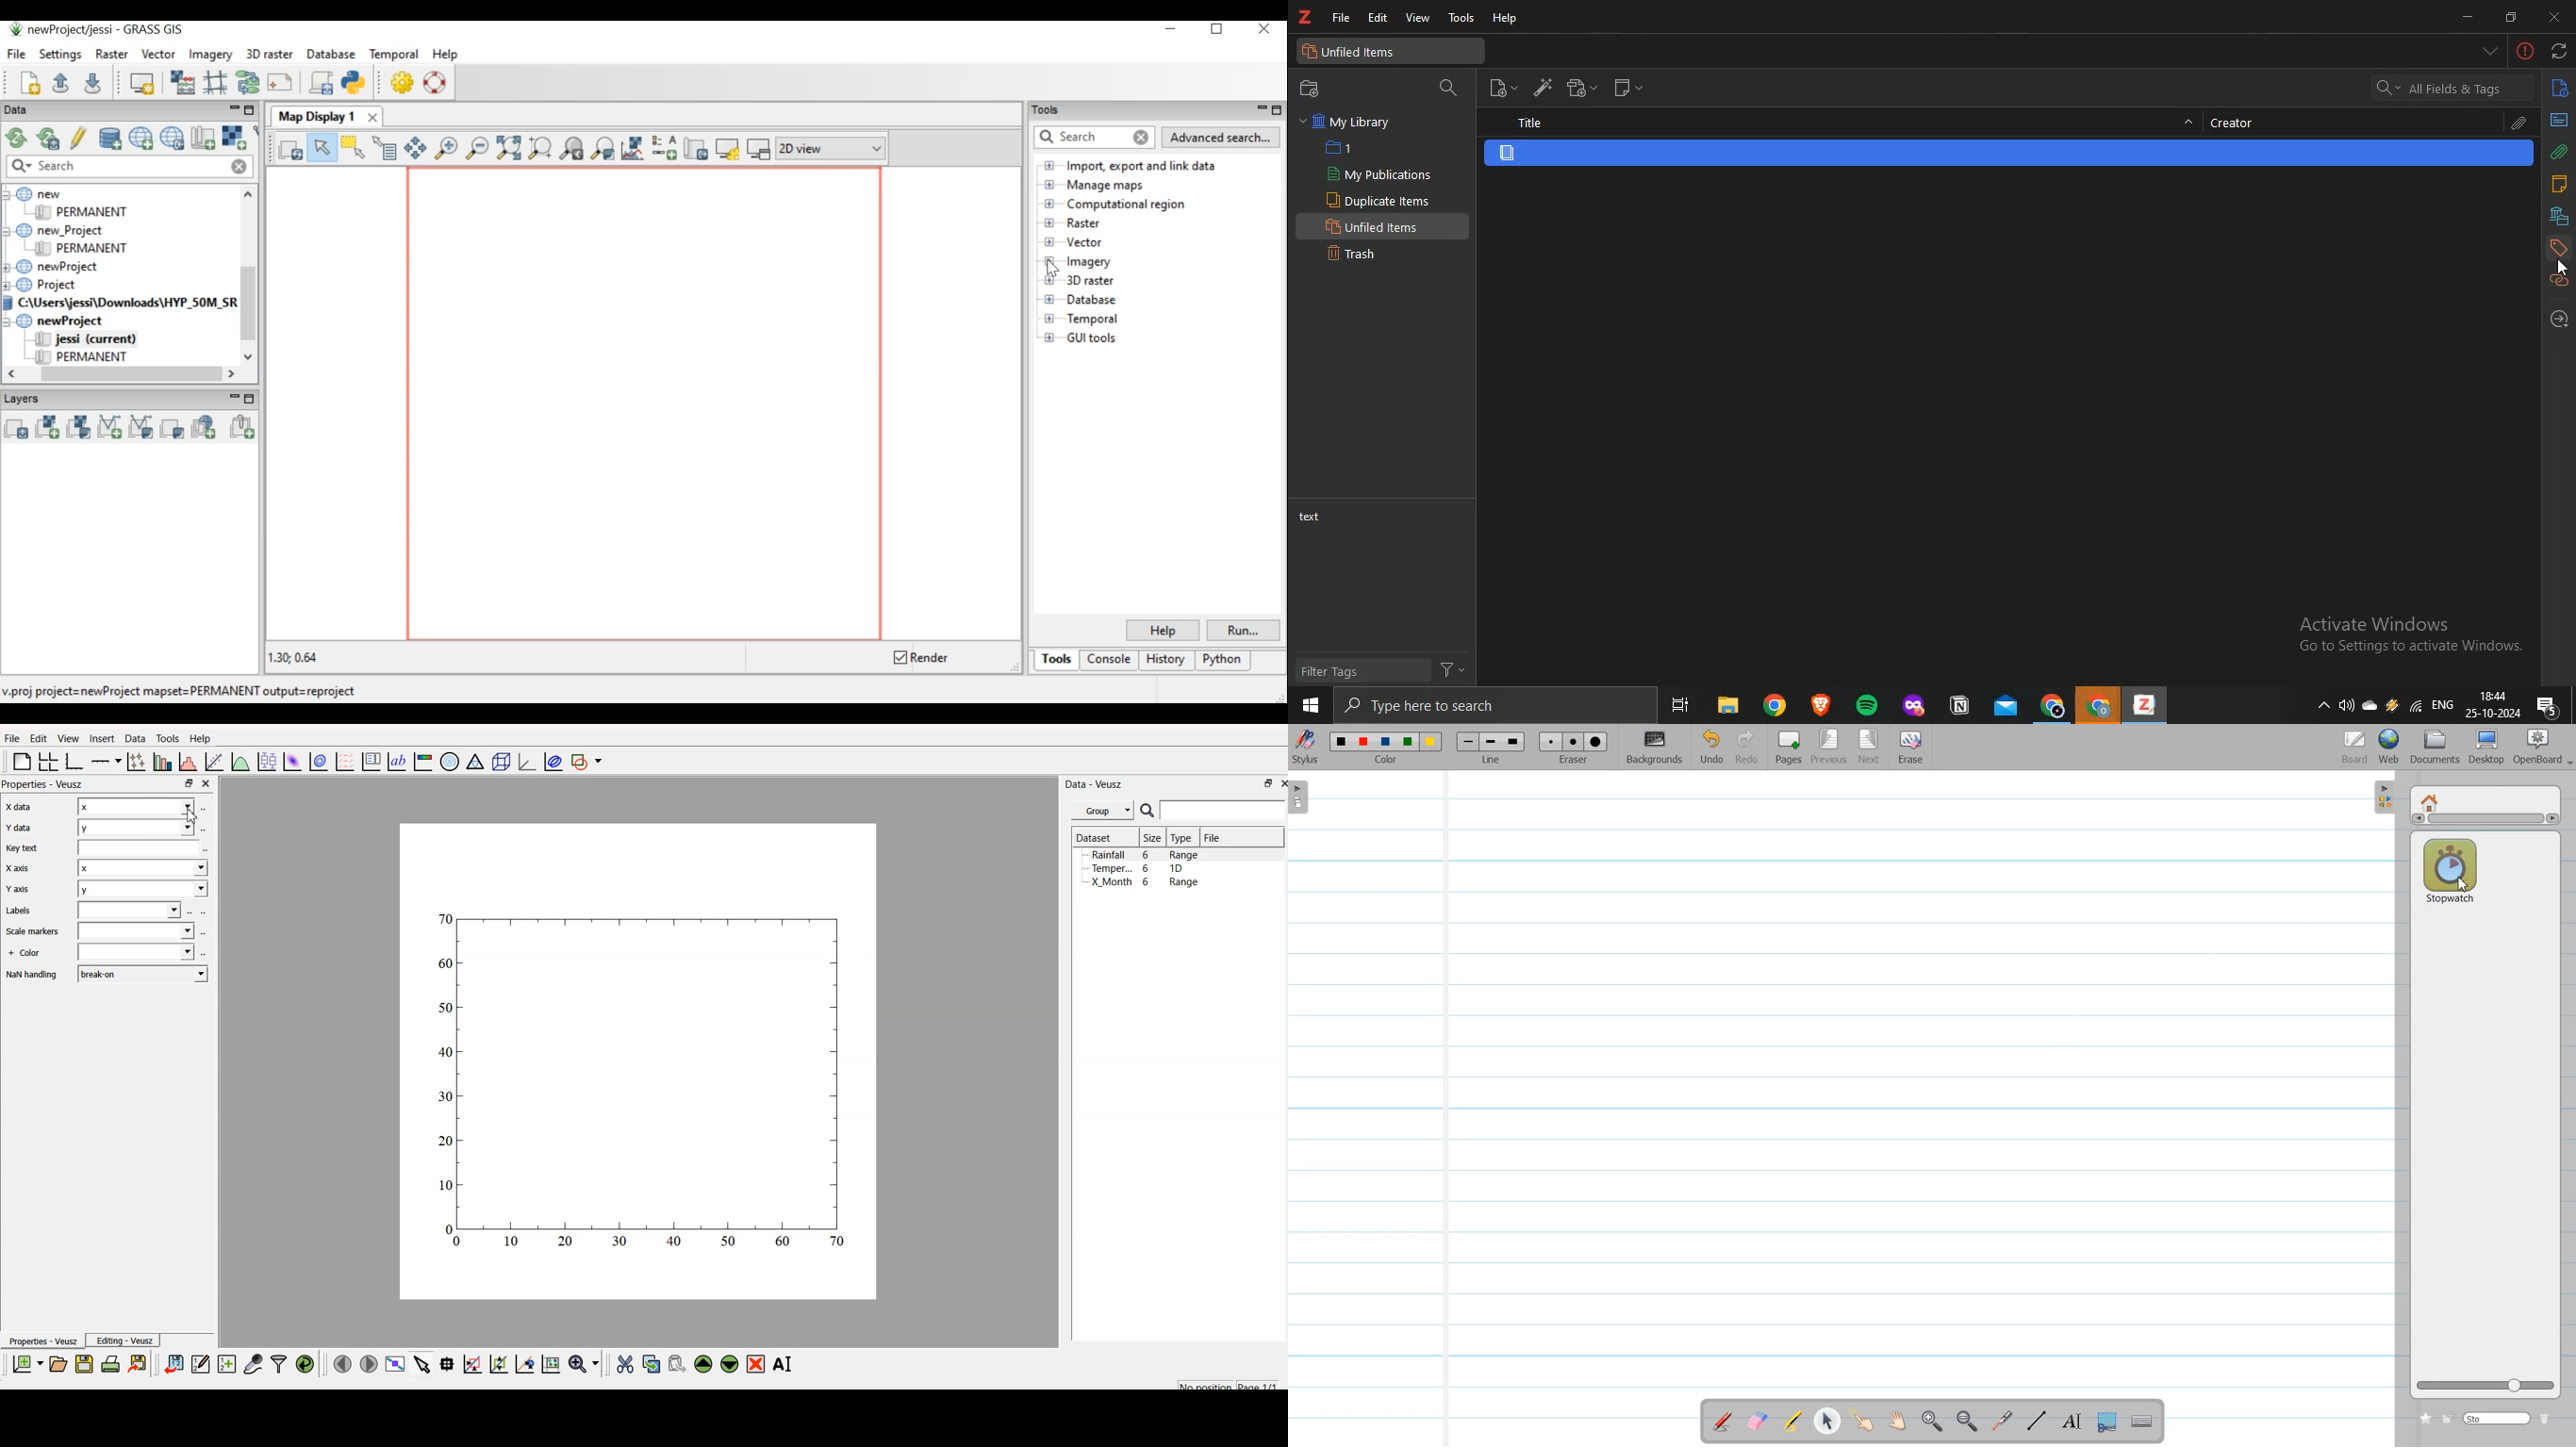 The image size is (2576, 1456). What do you see at coordinates (2558, 120) in the screenshot?
I see `abstract` at bounding box center [2558, 120].